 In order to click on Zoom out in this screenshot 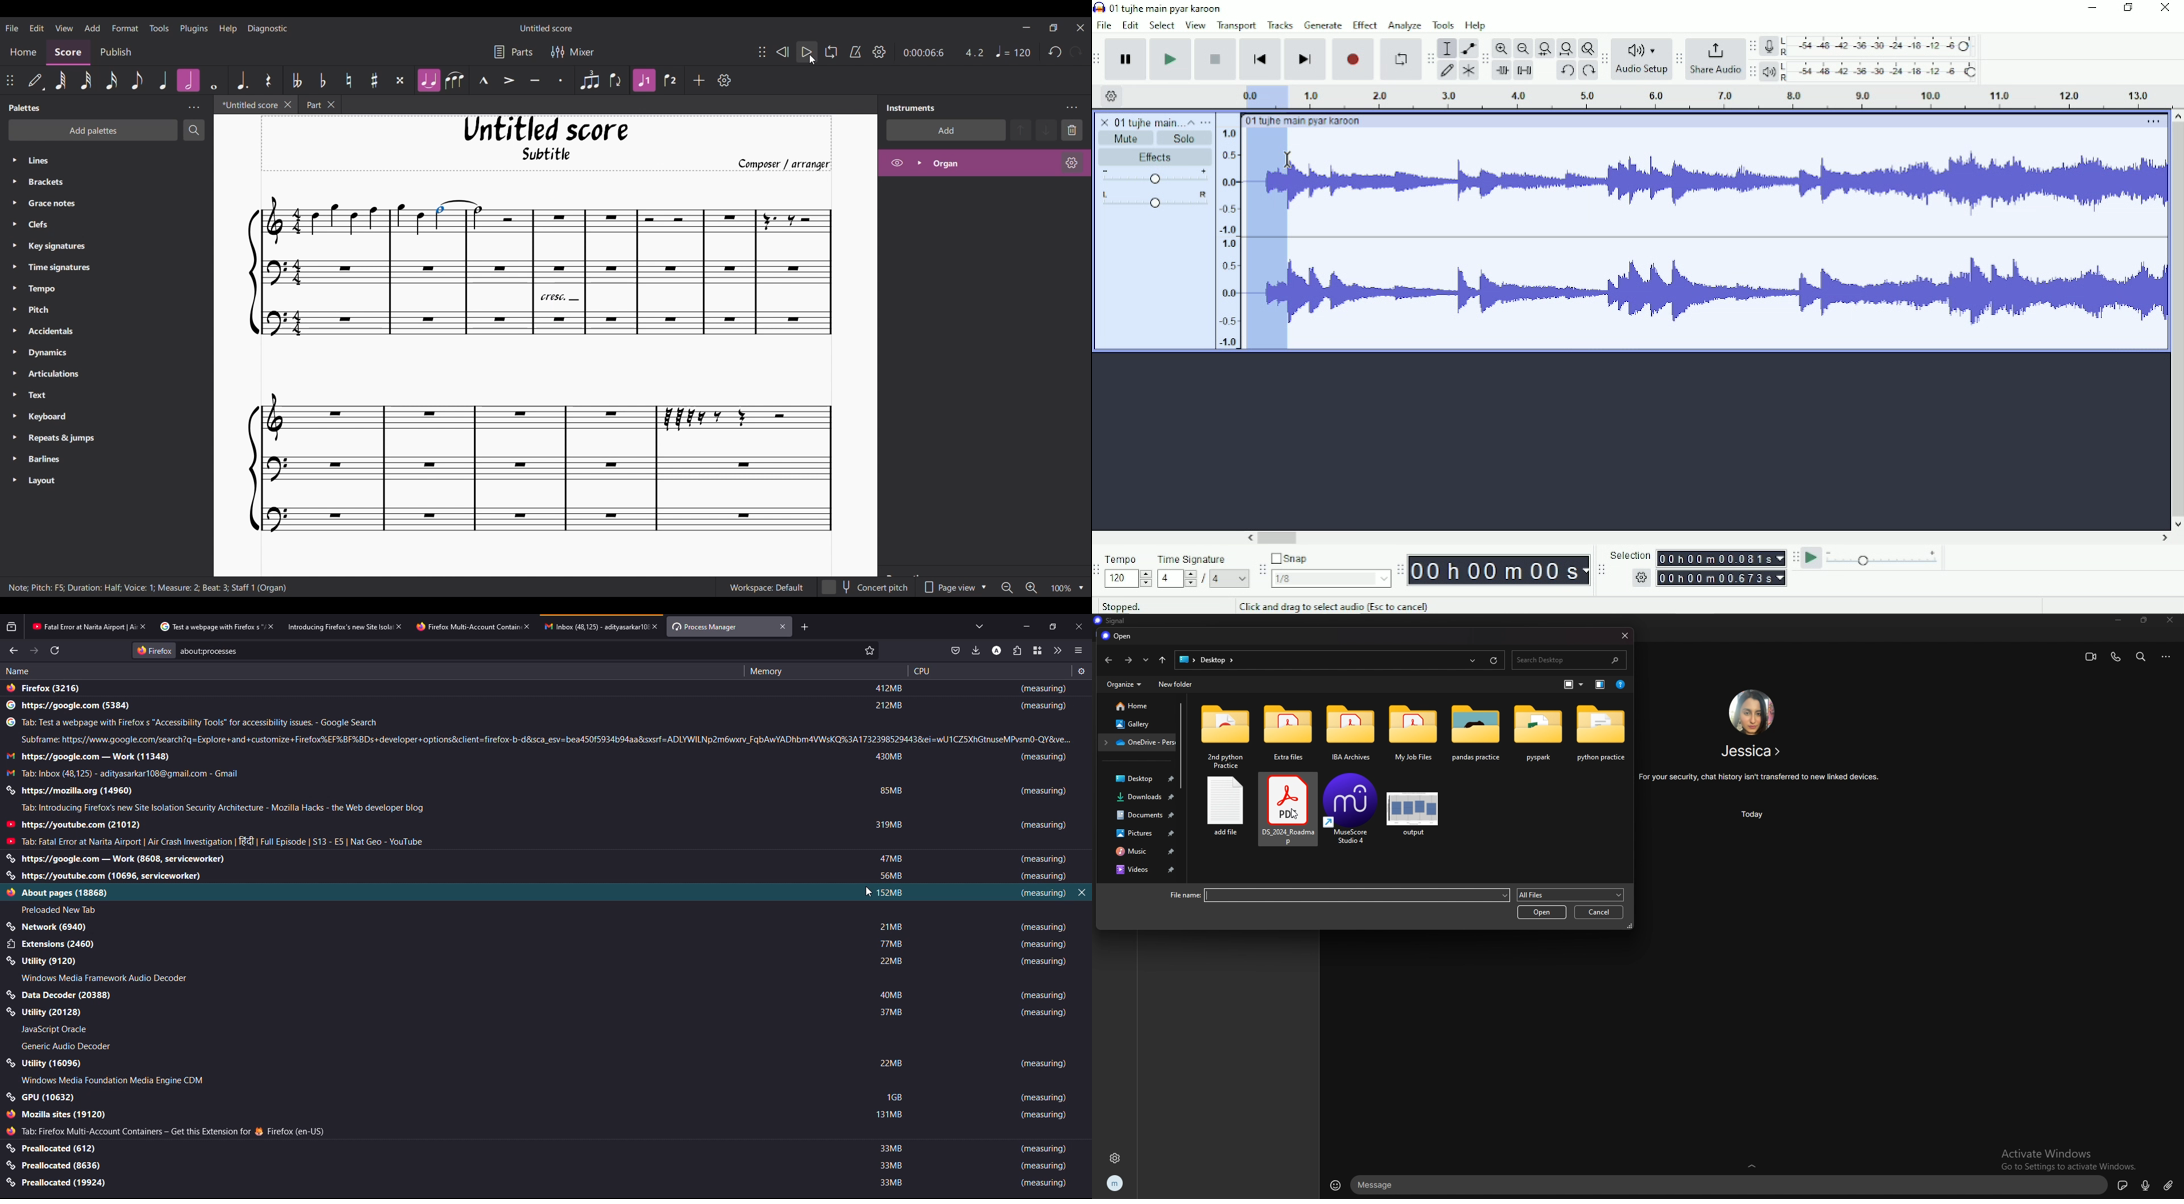, I will do `click(1007, 588)`.